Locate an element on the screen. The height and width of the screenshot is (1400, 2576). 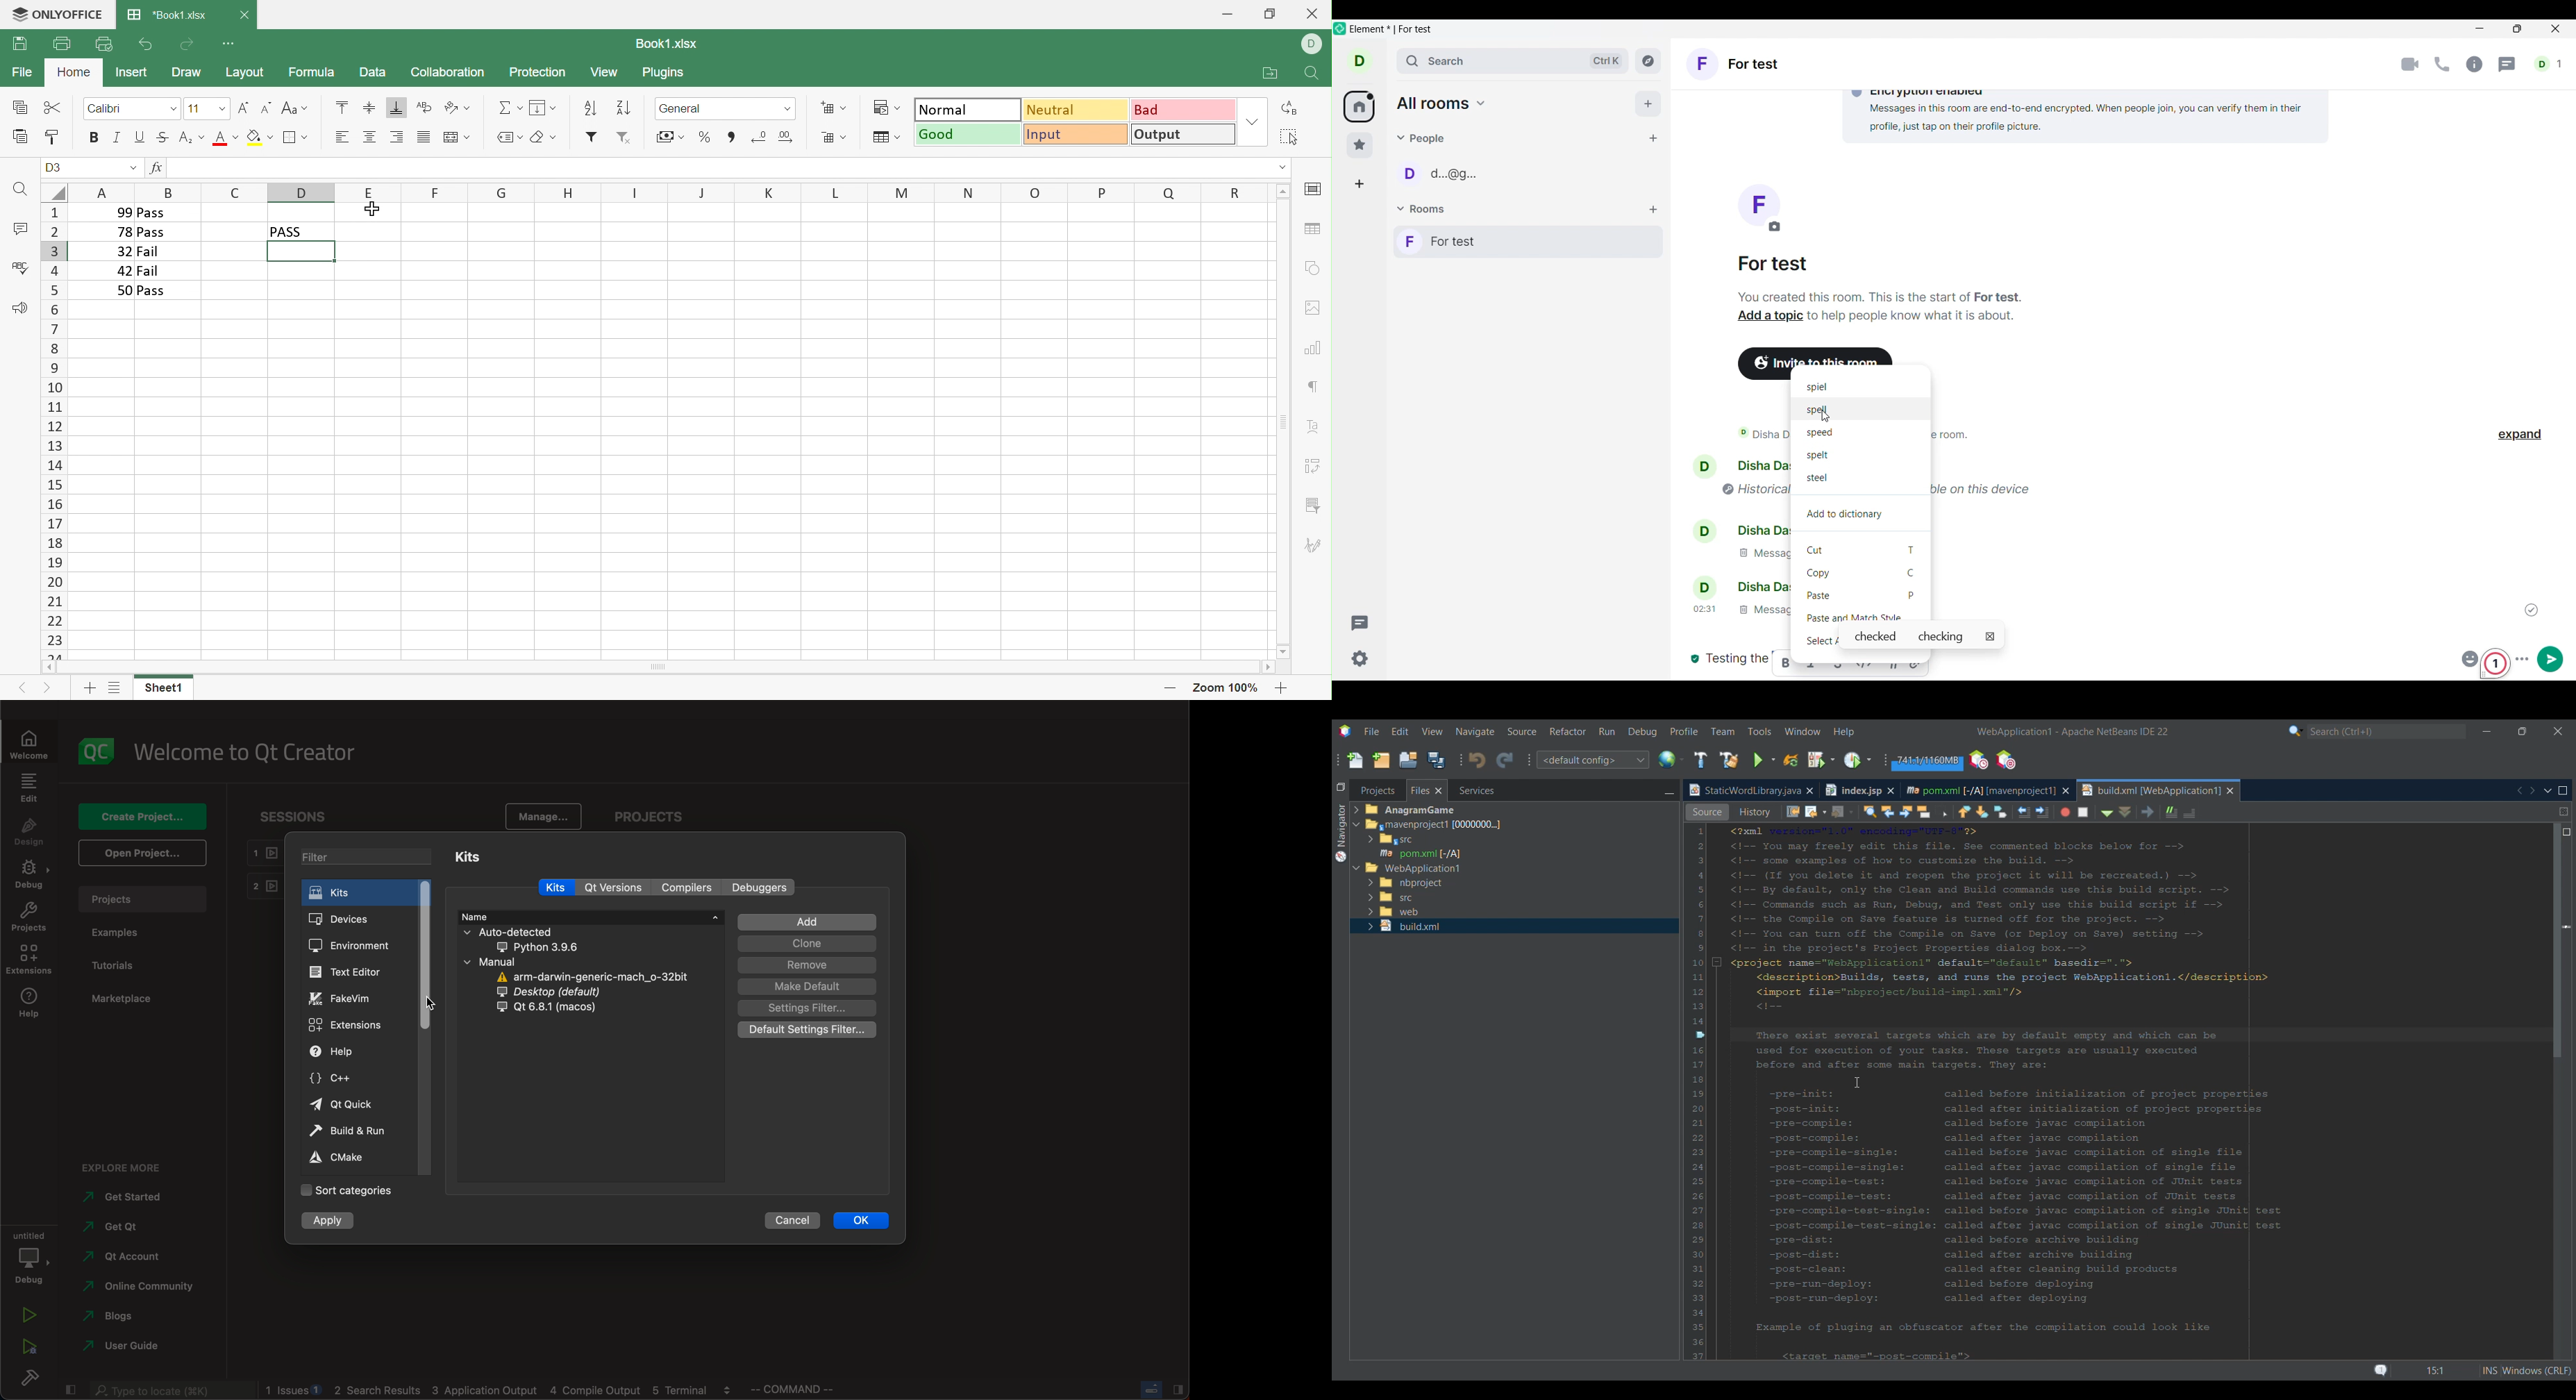
Pass is located at coordinates (151, 212).